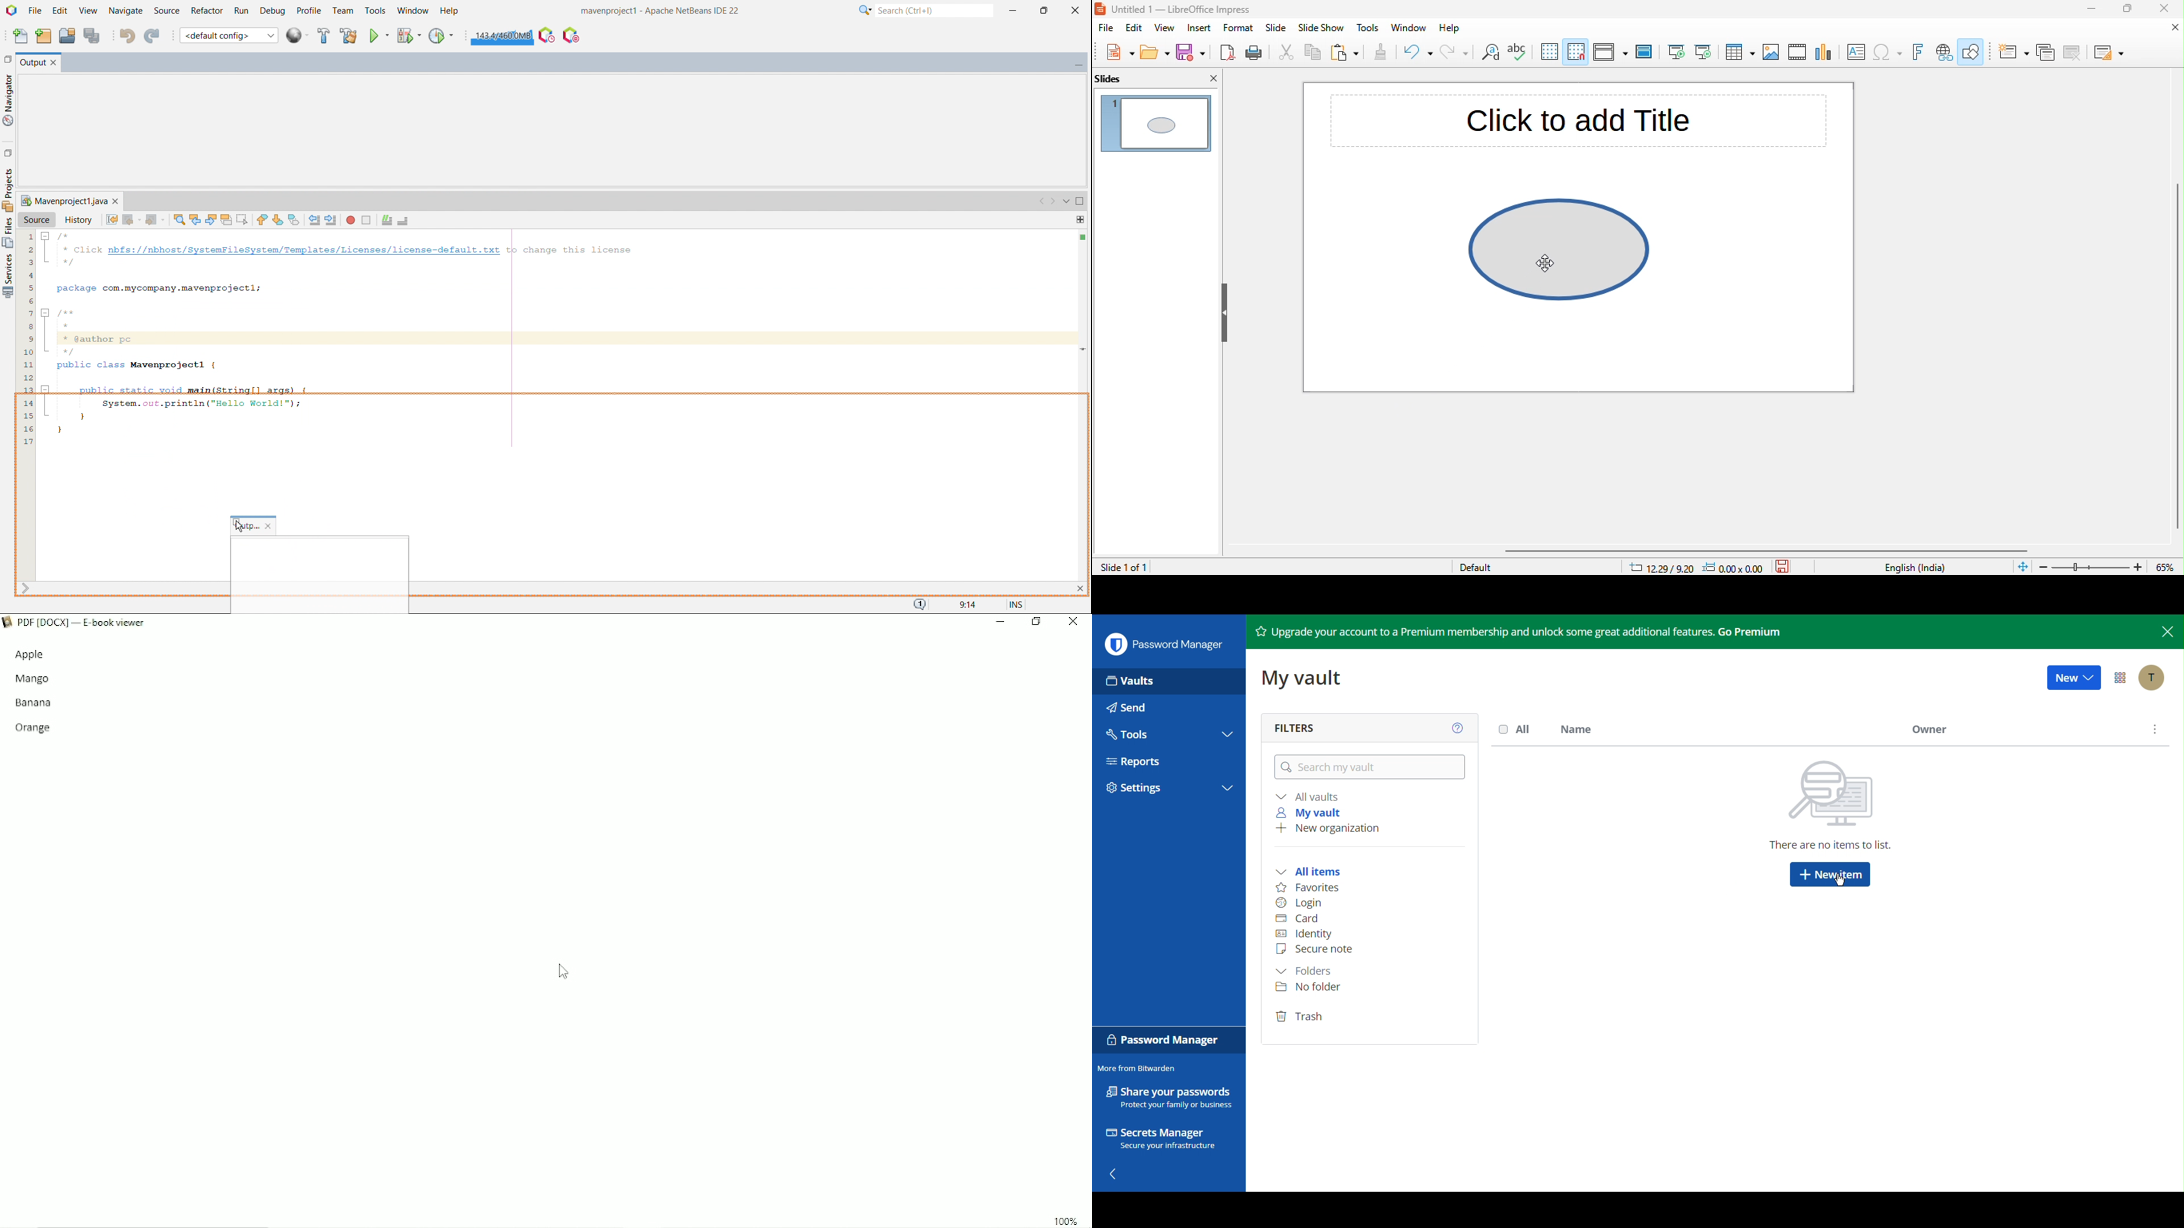 Image resolution: width=2184 pixels, height=1232 pixels. I want to click on My vault, so click(1306, 679).